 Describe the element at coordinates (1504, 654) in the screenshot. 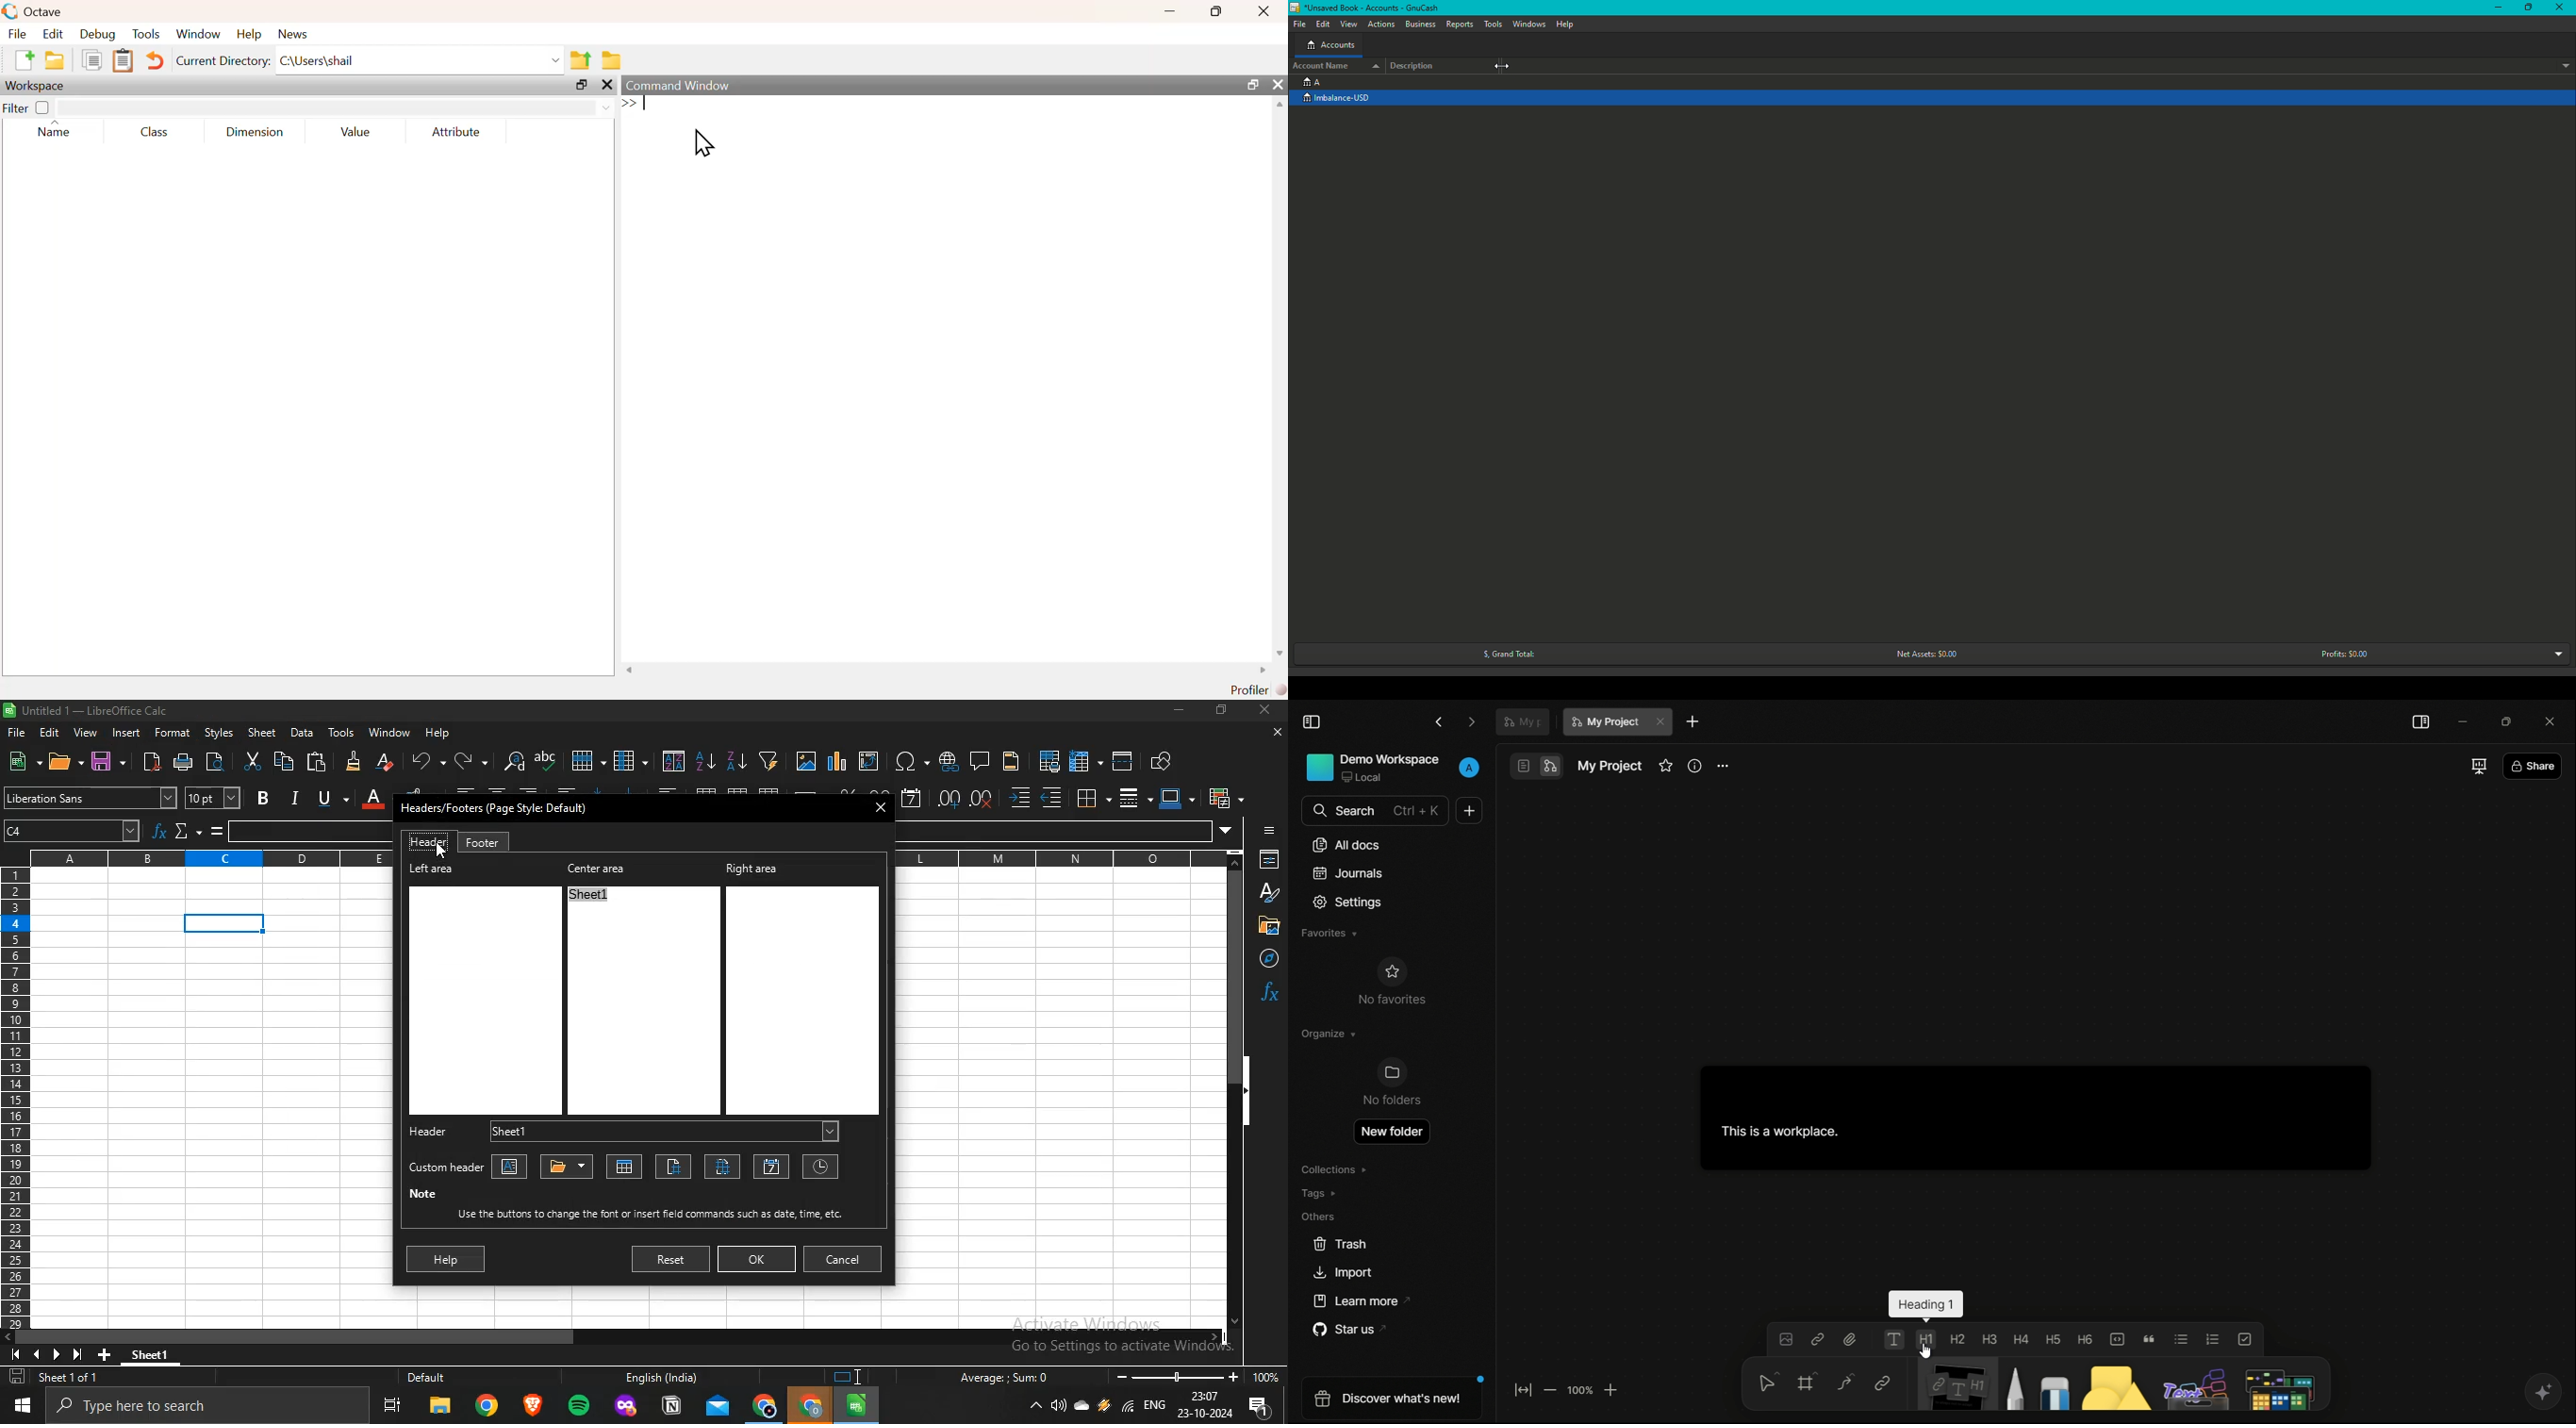

I see `Grand Total` at that location.